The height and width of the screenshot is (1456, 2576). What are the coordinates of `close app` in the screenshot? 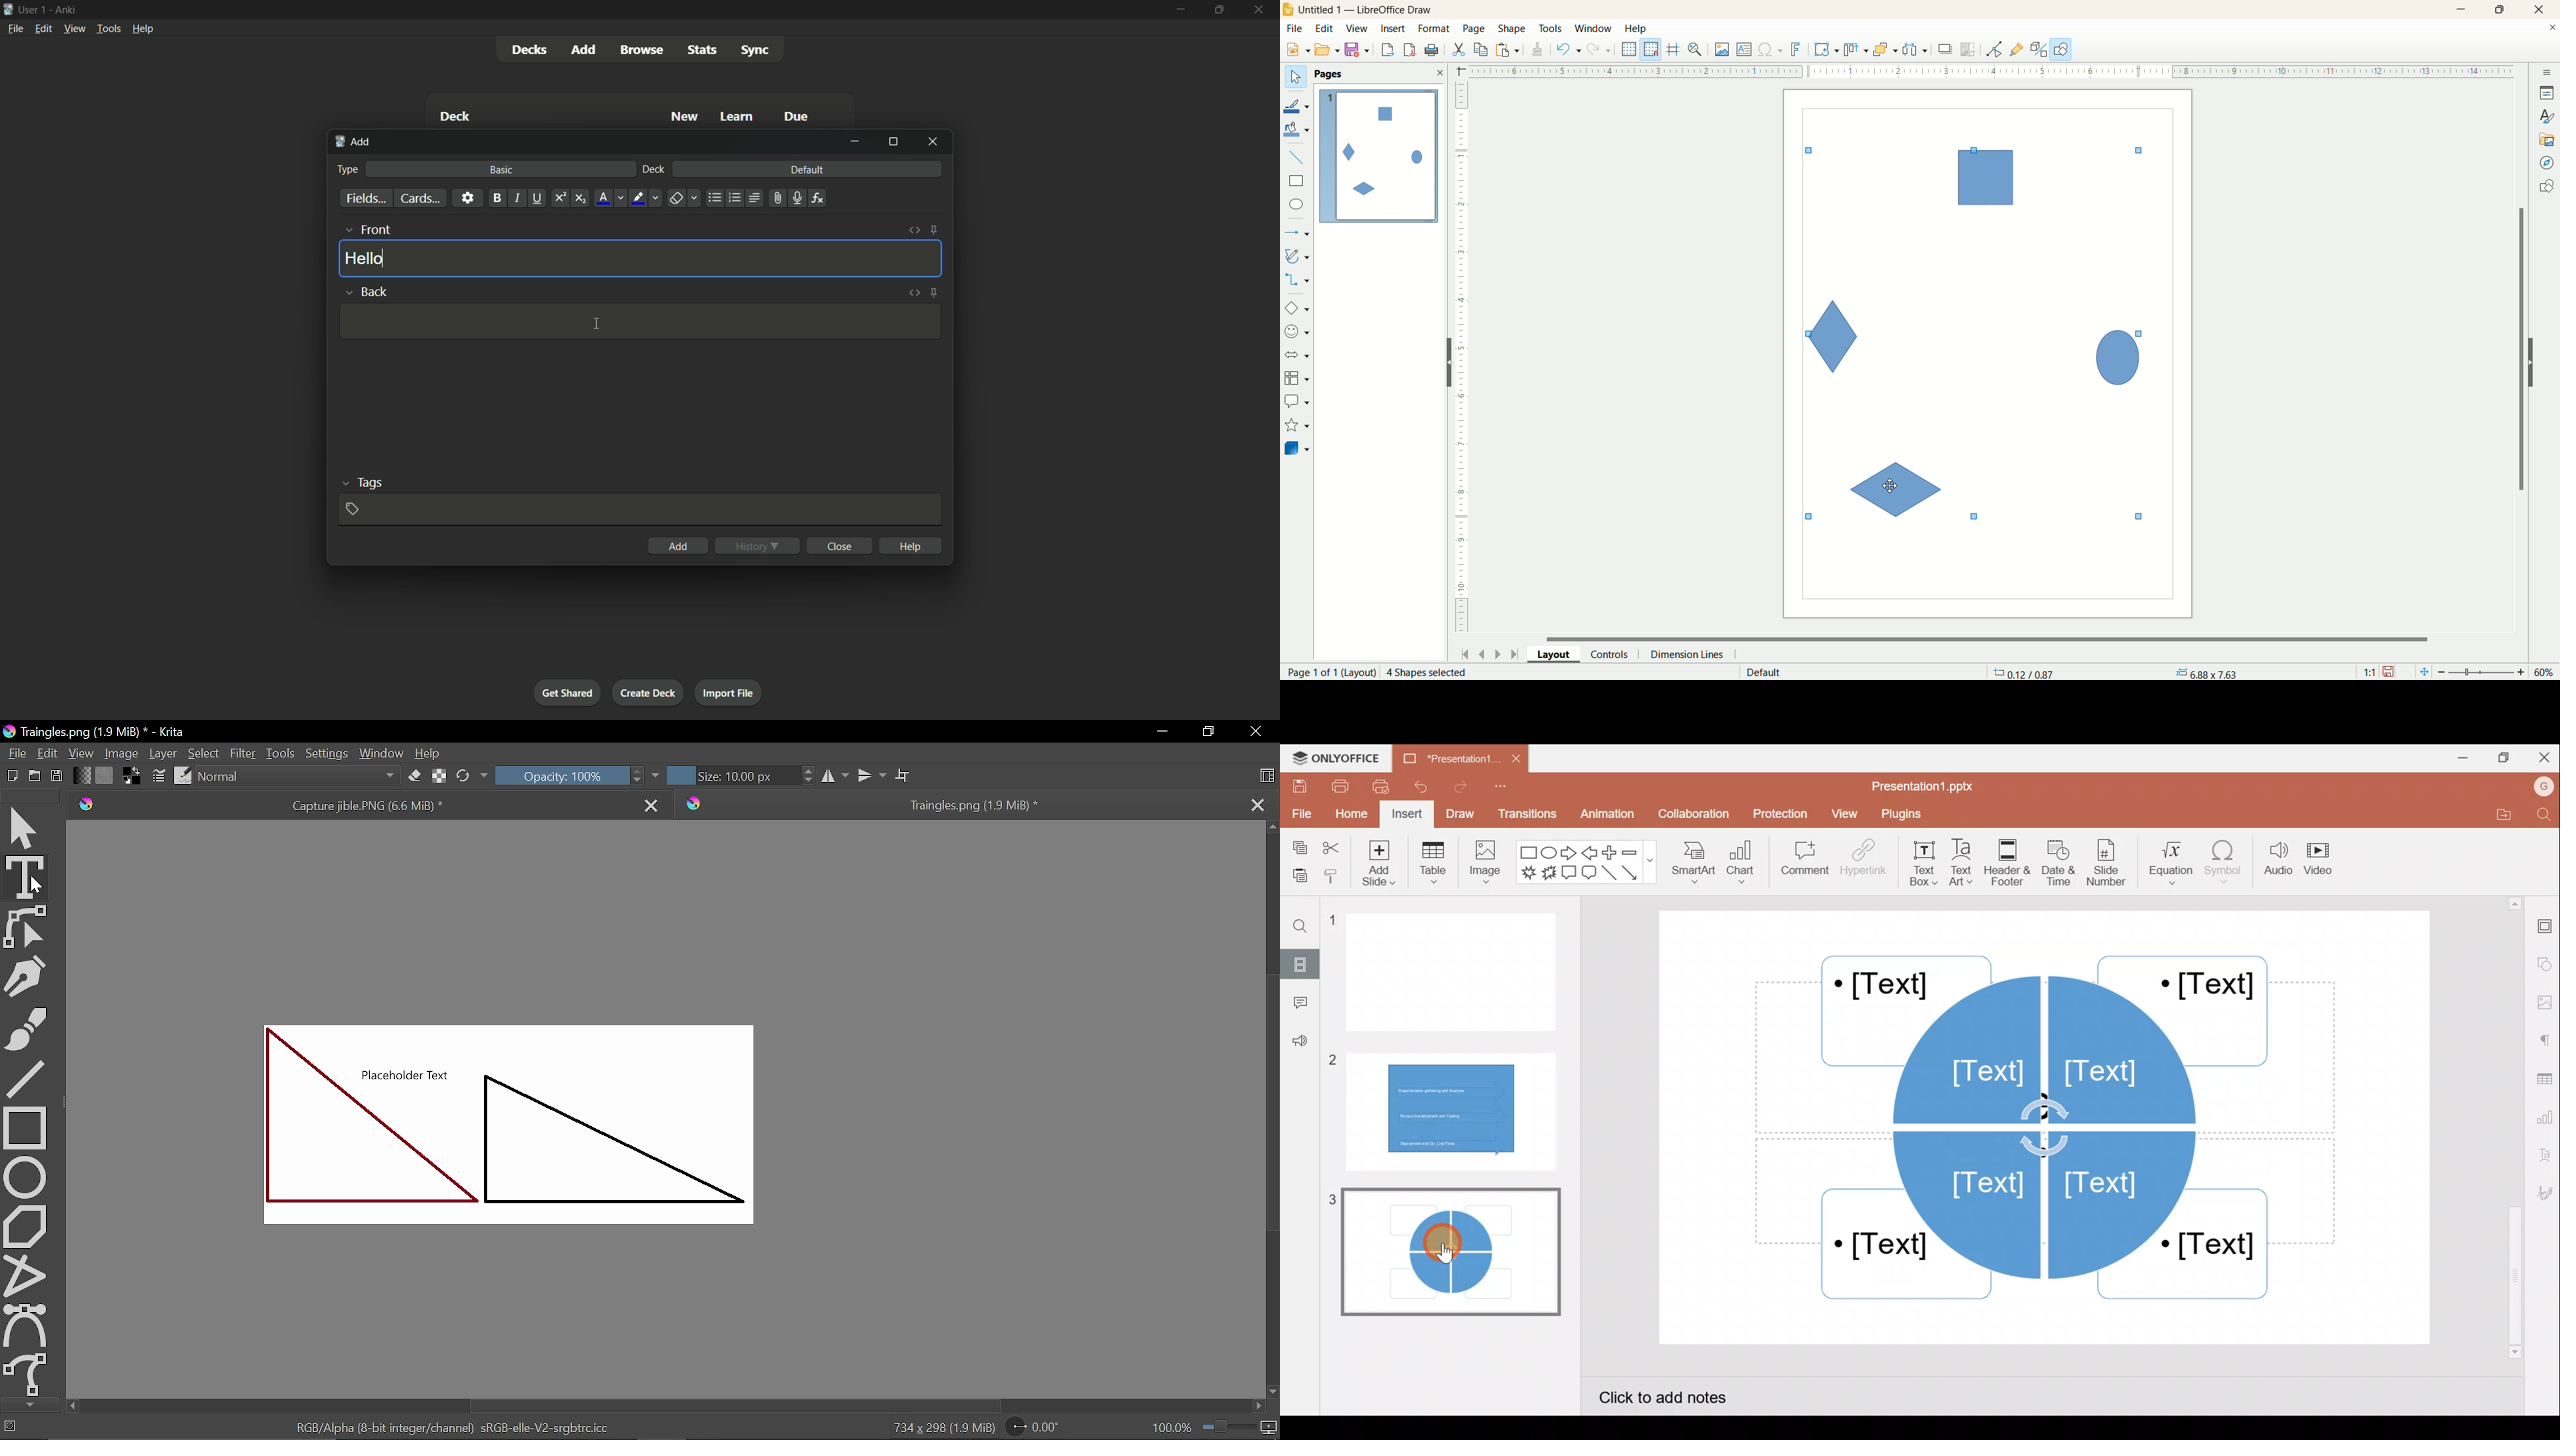 It's located at (1263, 11).